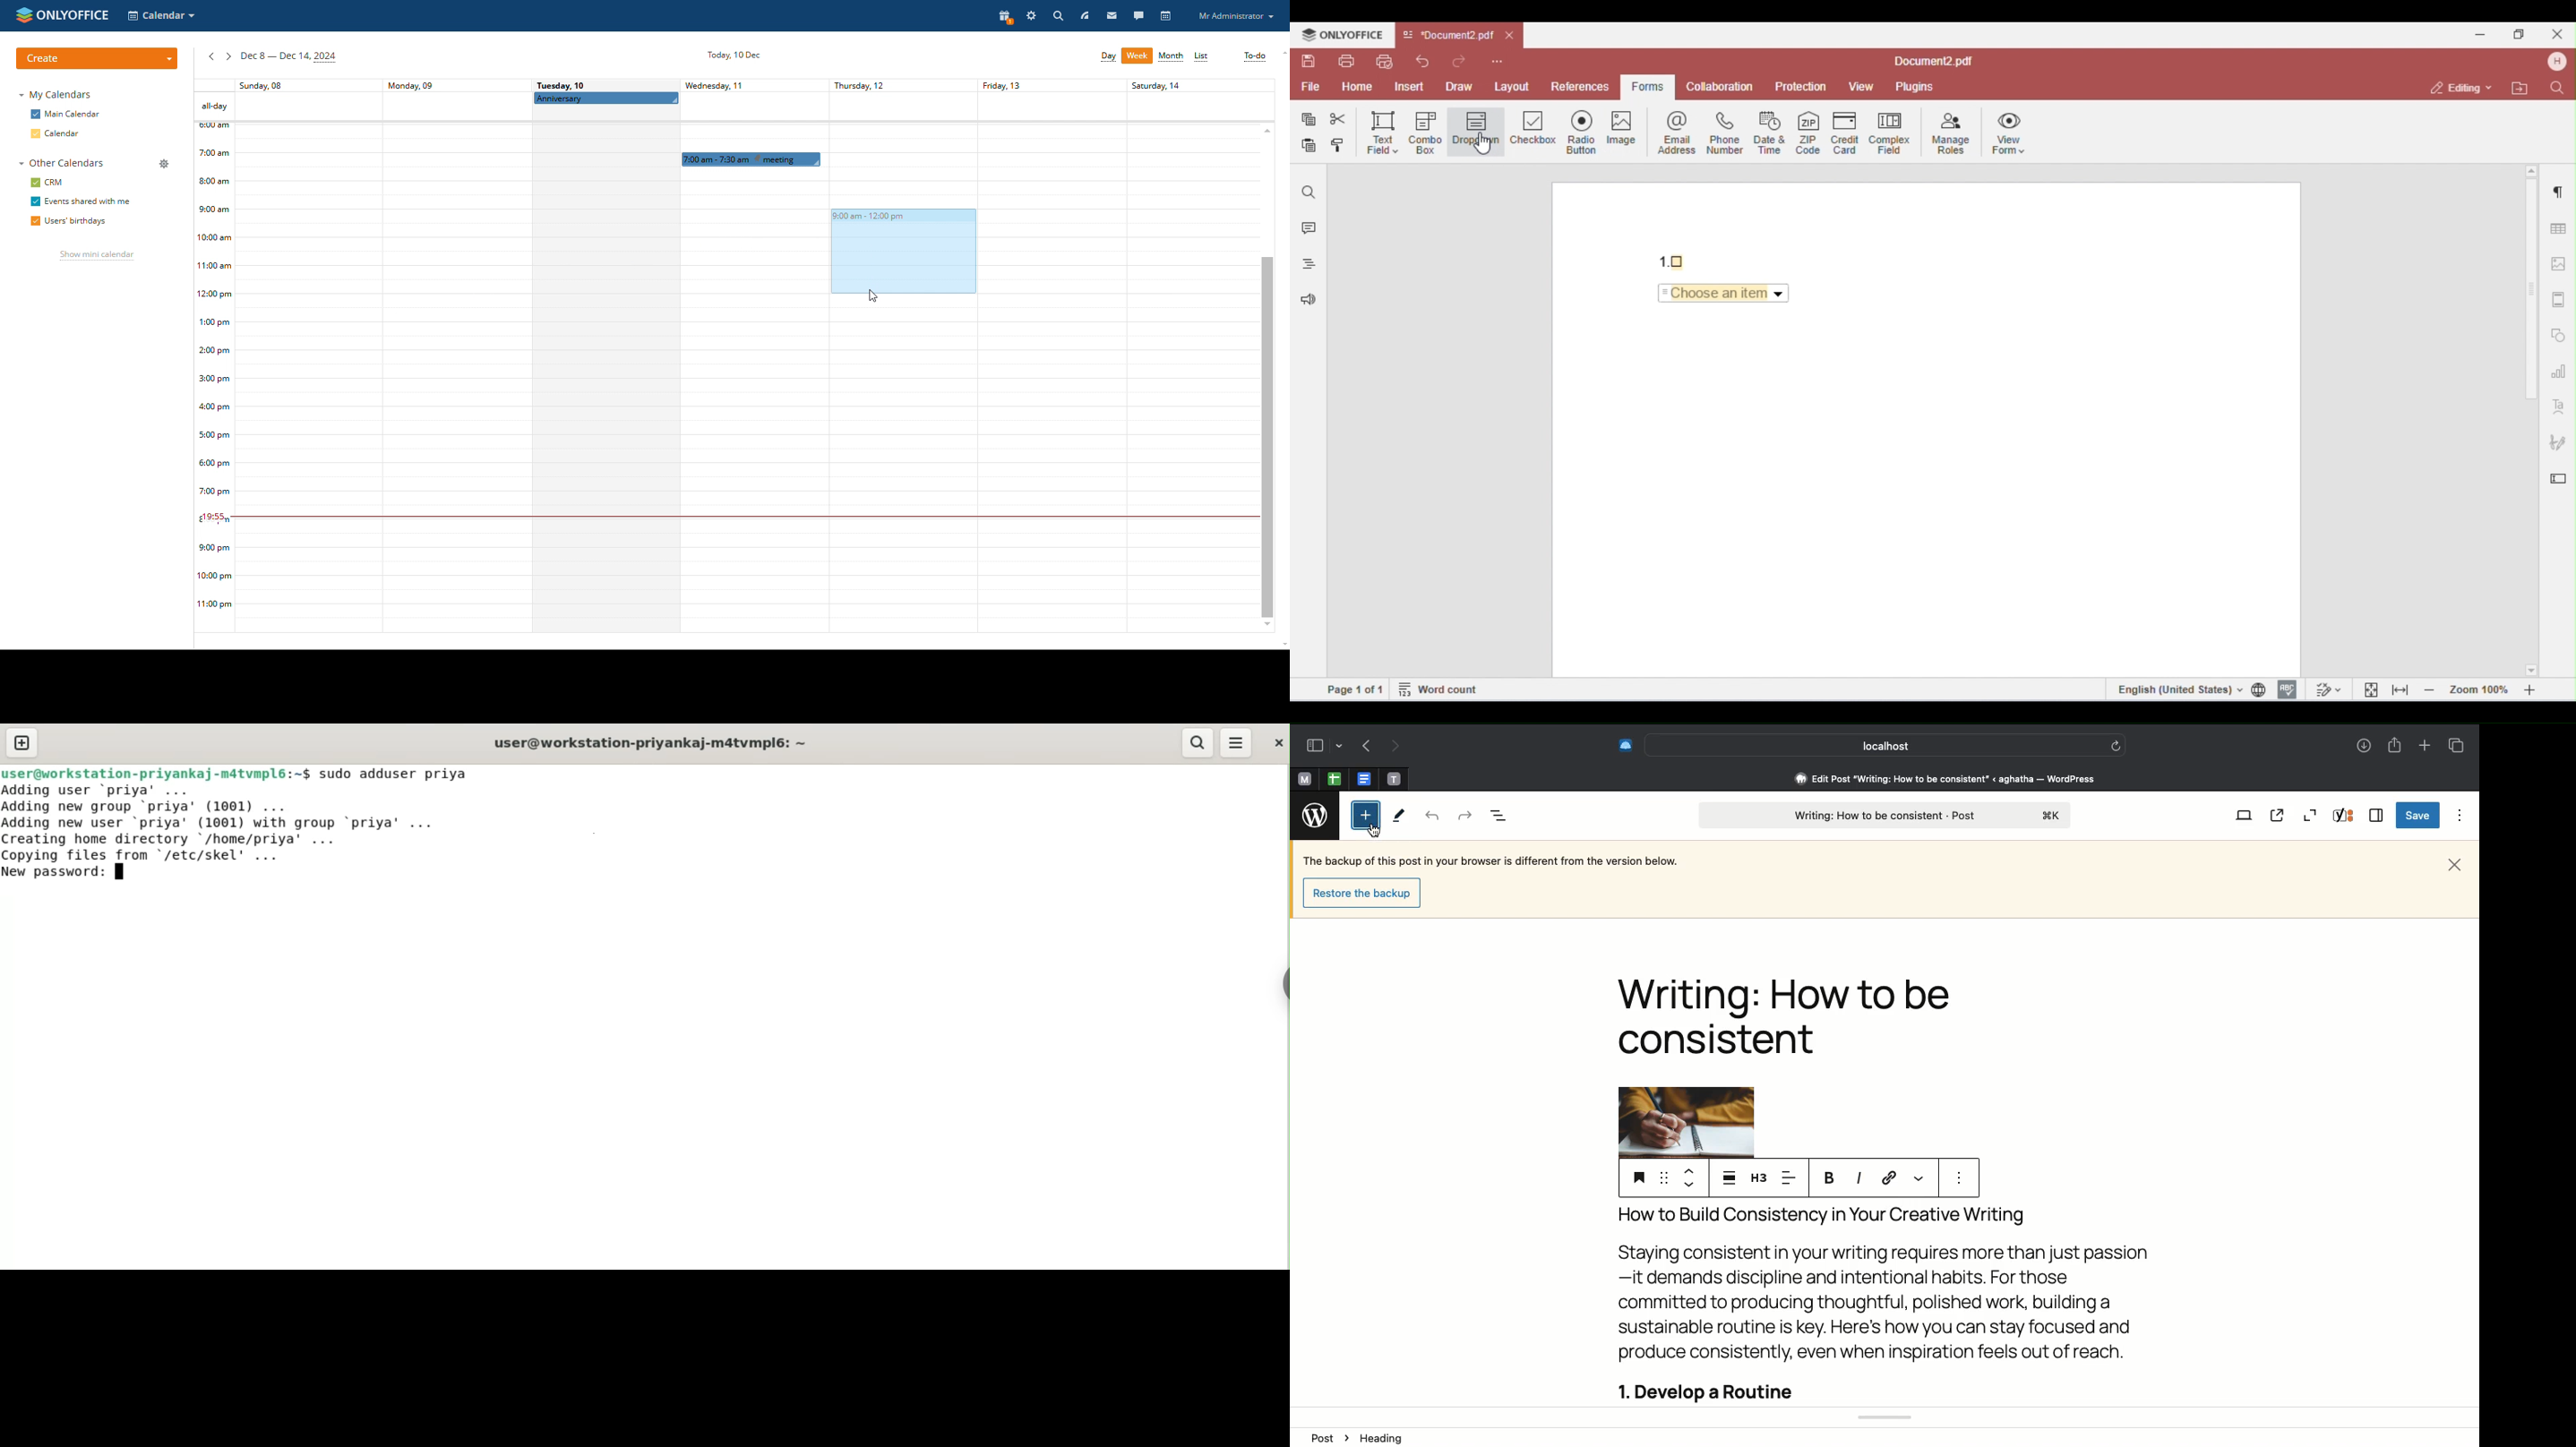  What do you see at coordinates (2365, 745) in the screenshot?
I see `Downloads` at bounding box center [2365, 745].